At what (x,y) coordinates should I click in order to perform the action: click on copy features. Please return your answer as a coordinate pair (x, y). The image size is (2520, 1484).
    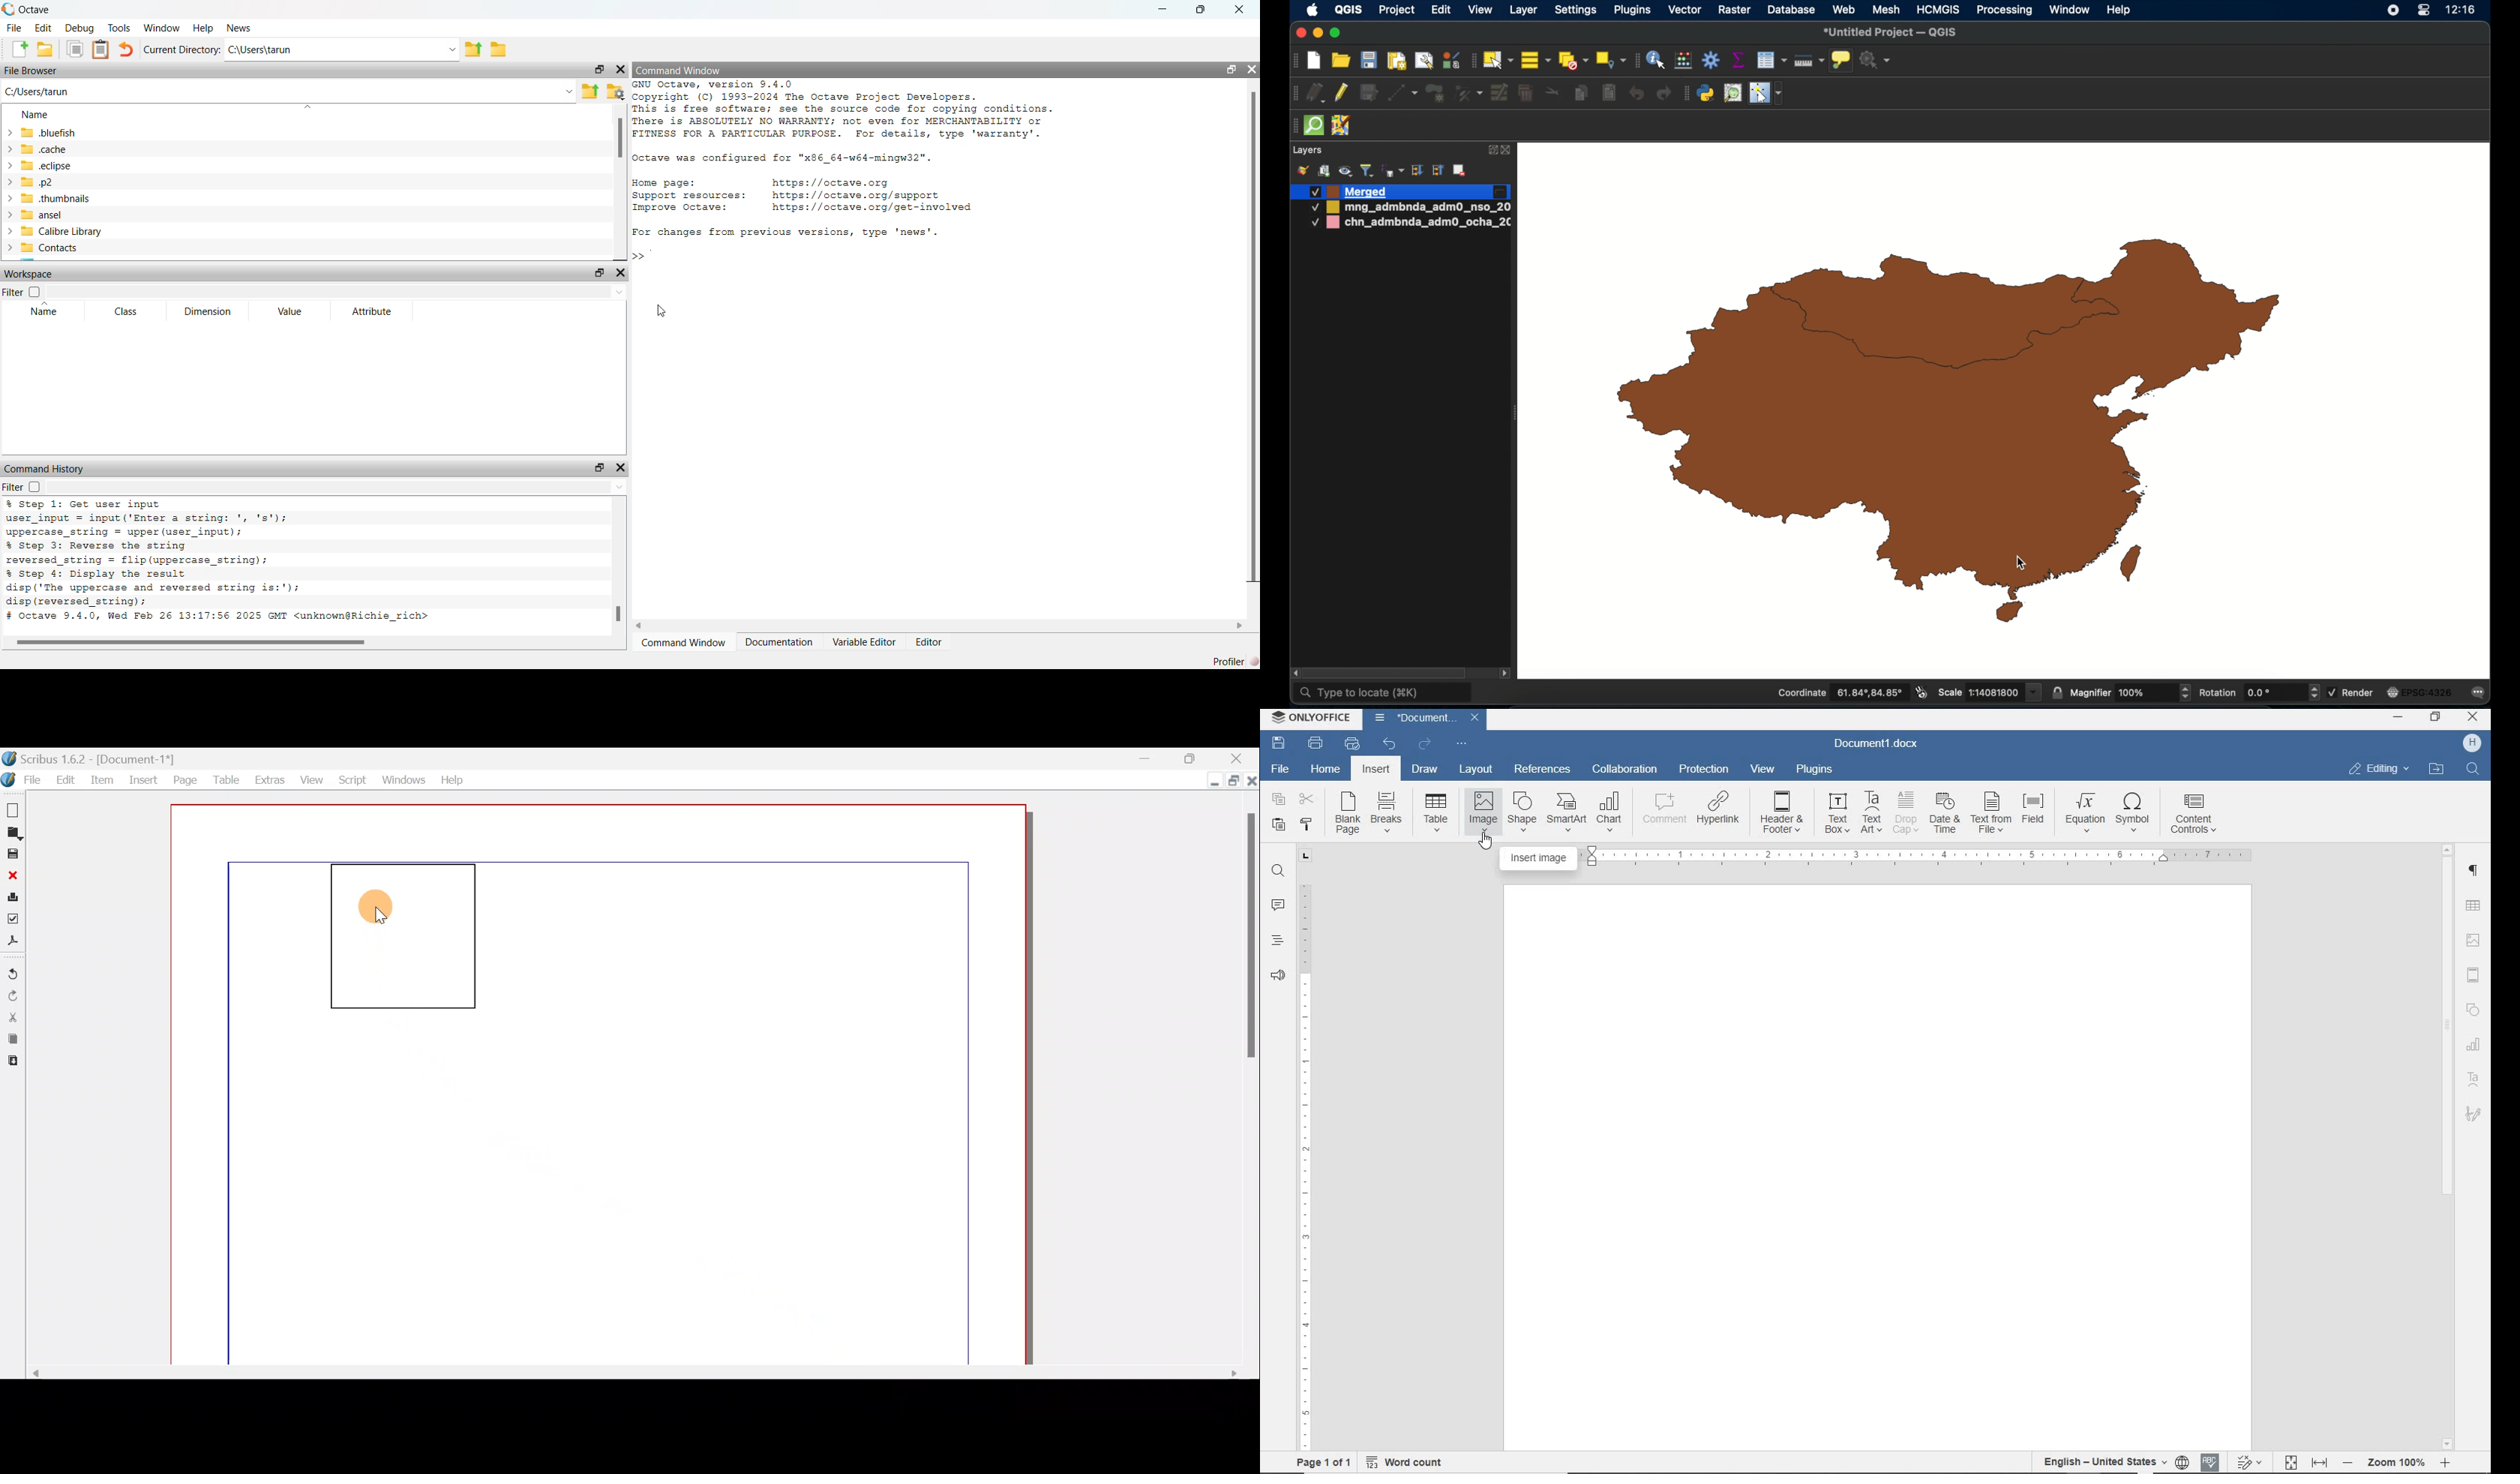
    Looking at the image, I should click on (1581, 95).